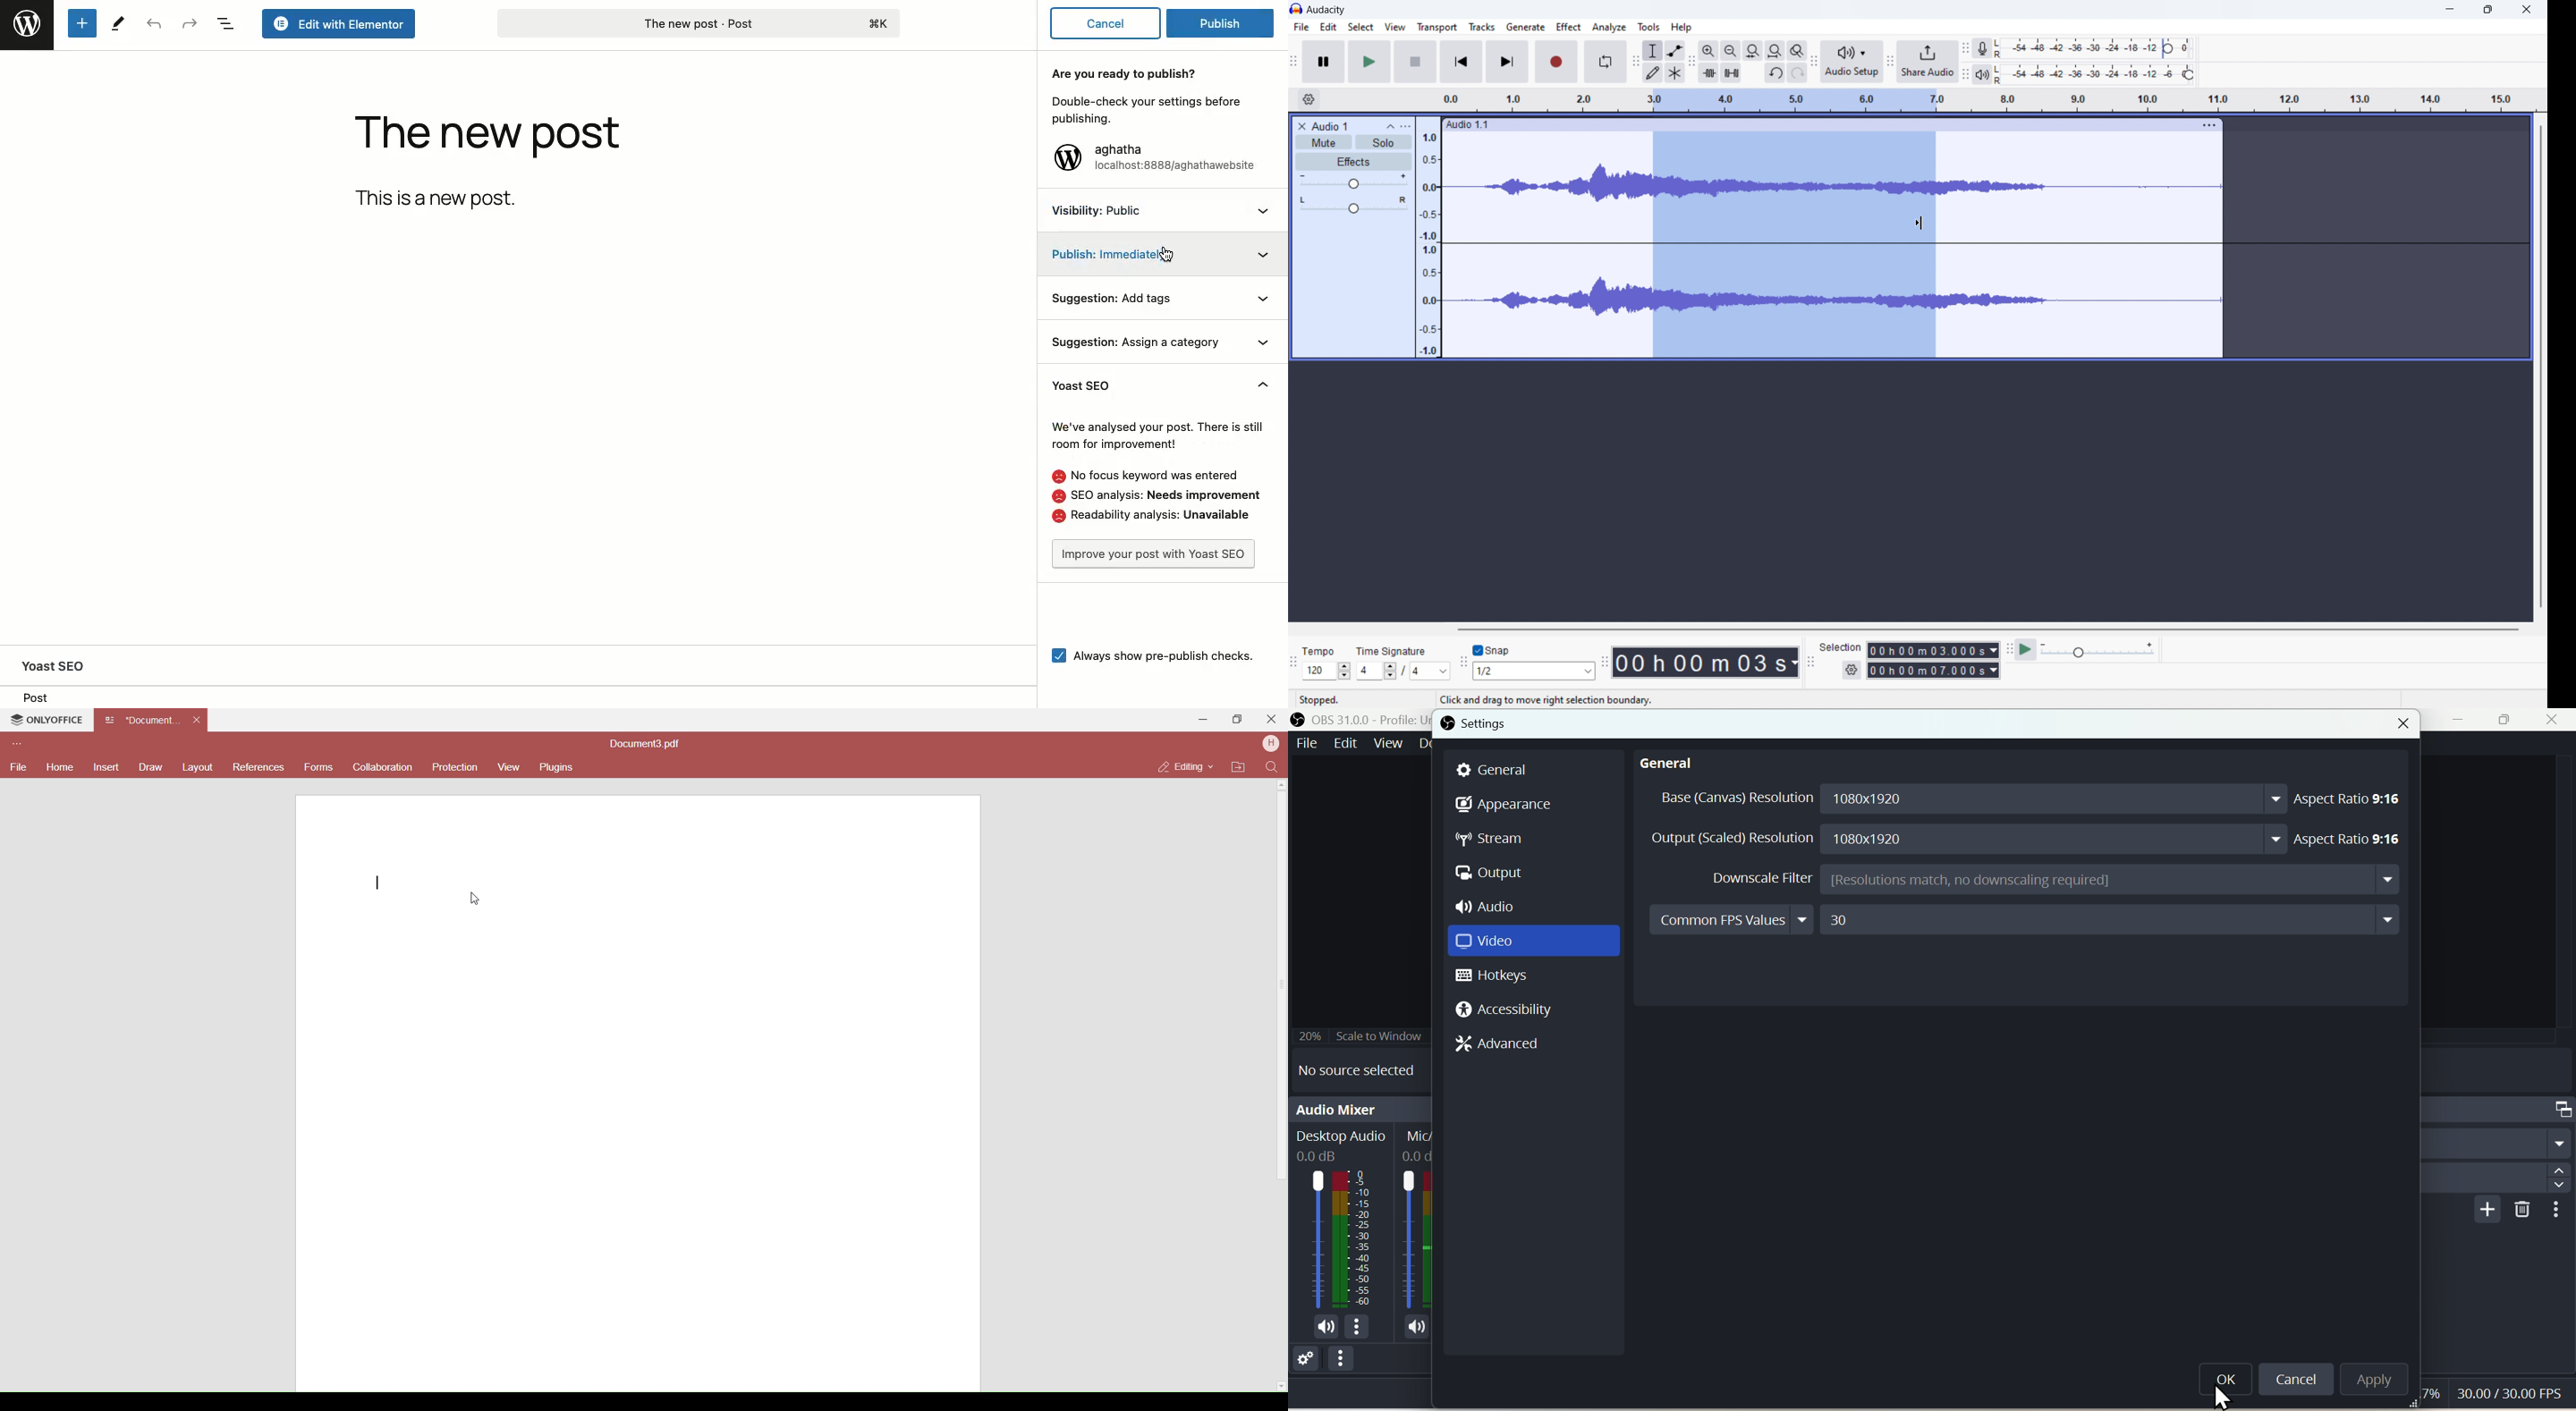  Describe the element at coordinates (1966, 49) in the screenshot. I see `recording meter toolbar` at that location.